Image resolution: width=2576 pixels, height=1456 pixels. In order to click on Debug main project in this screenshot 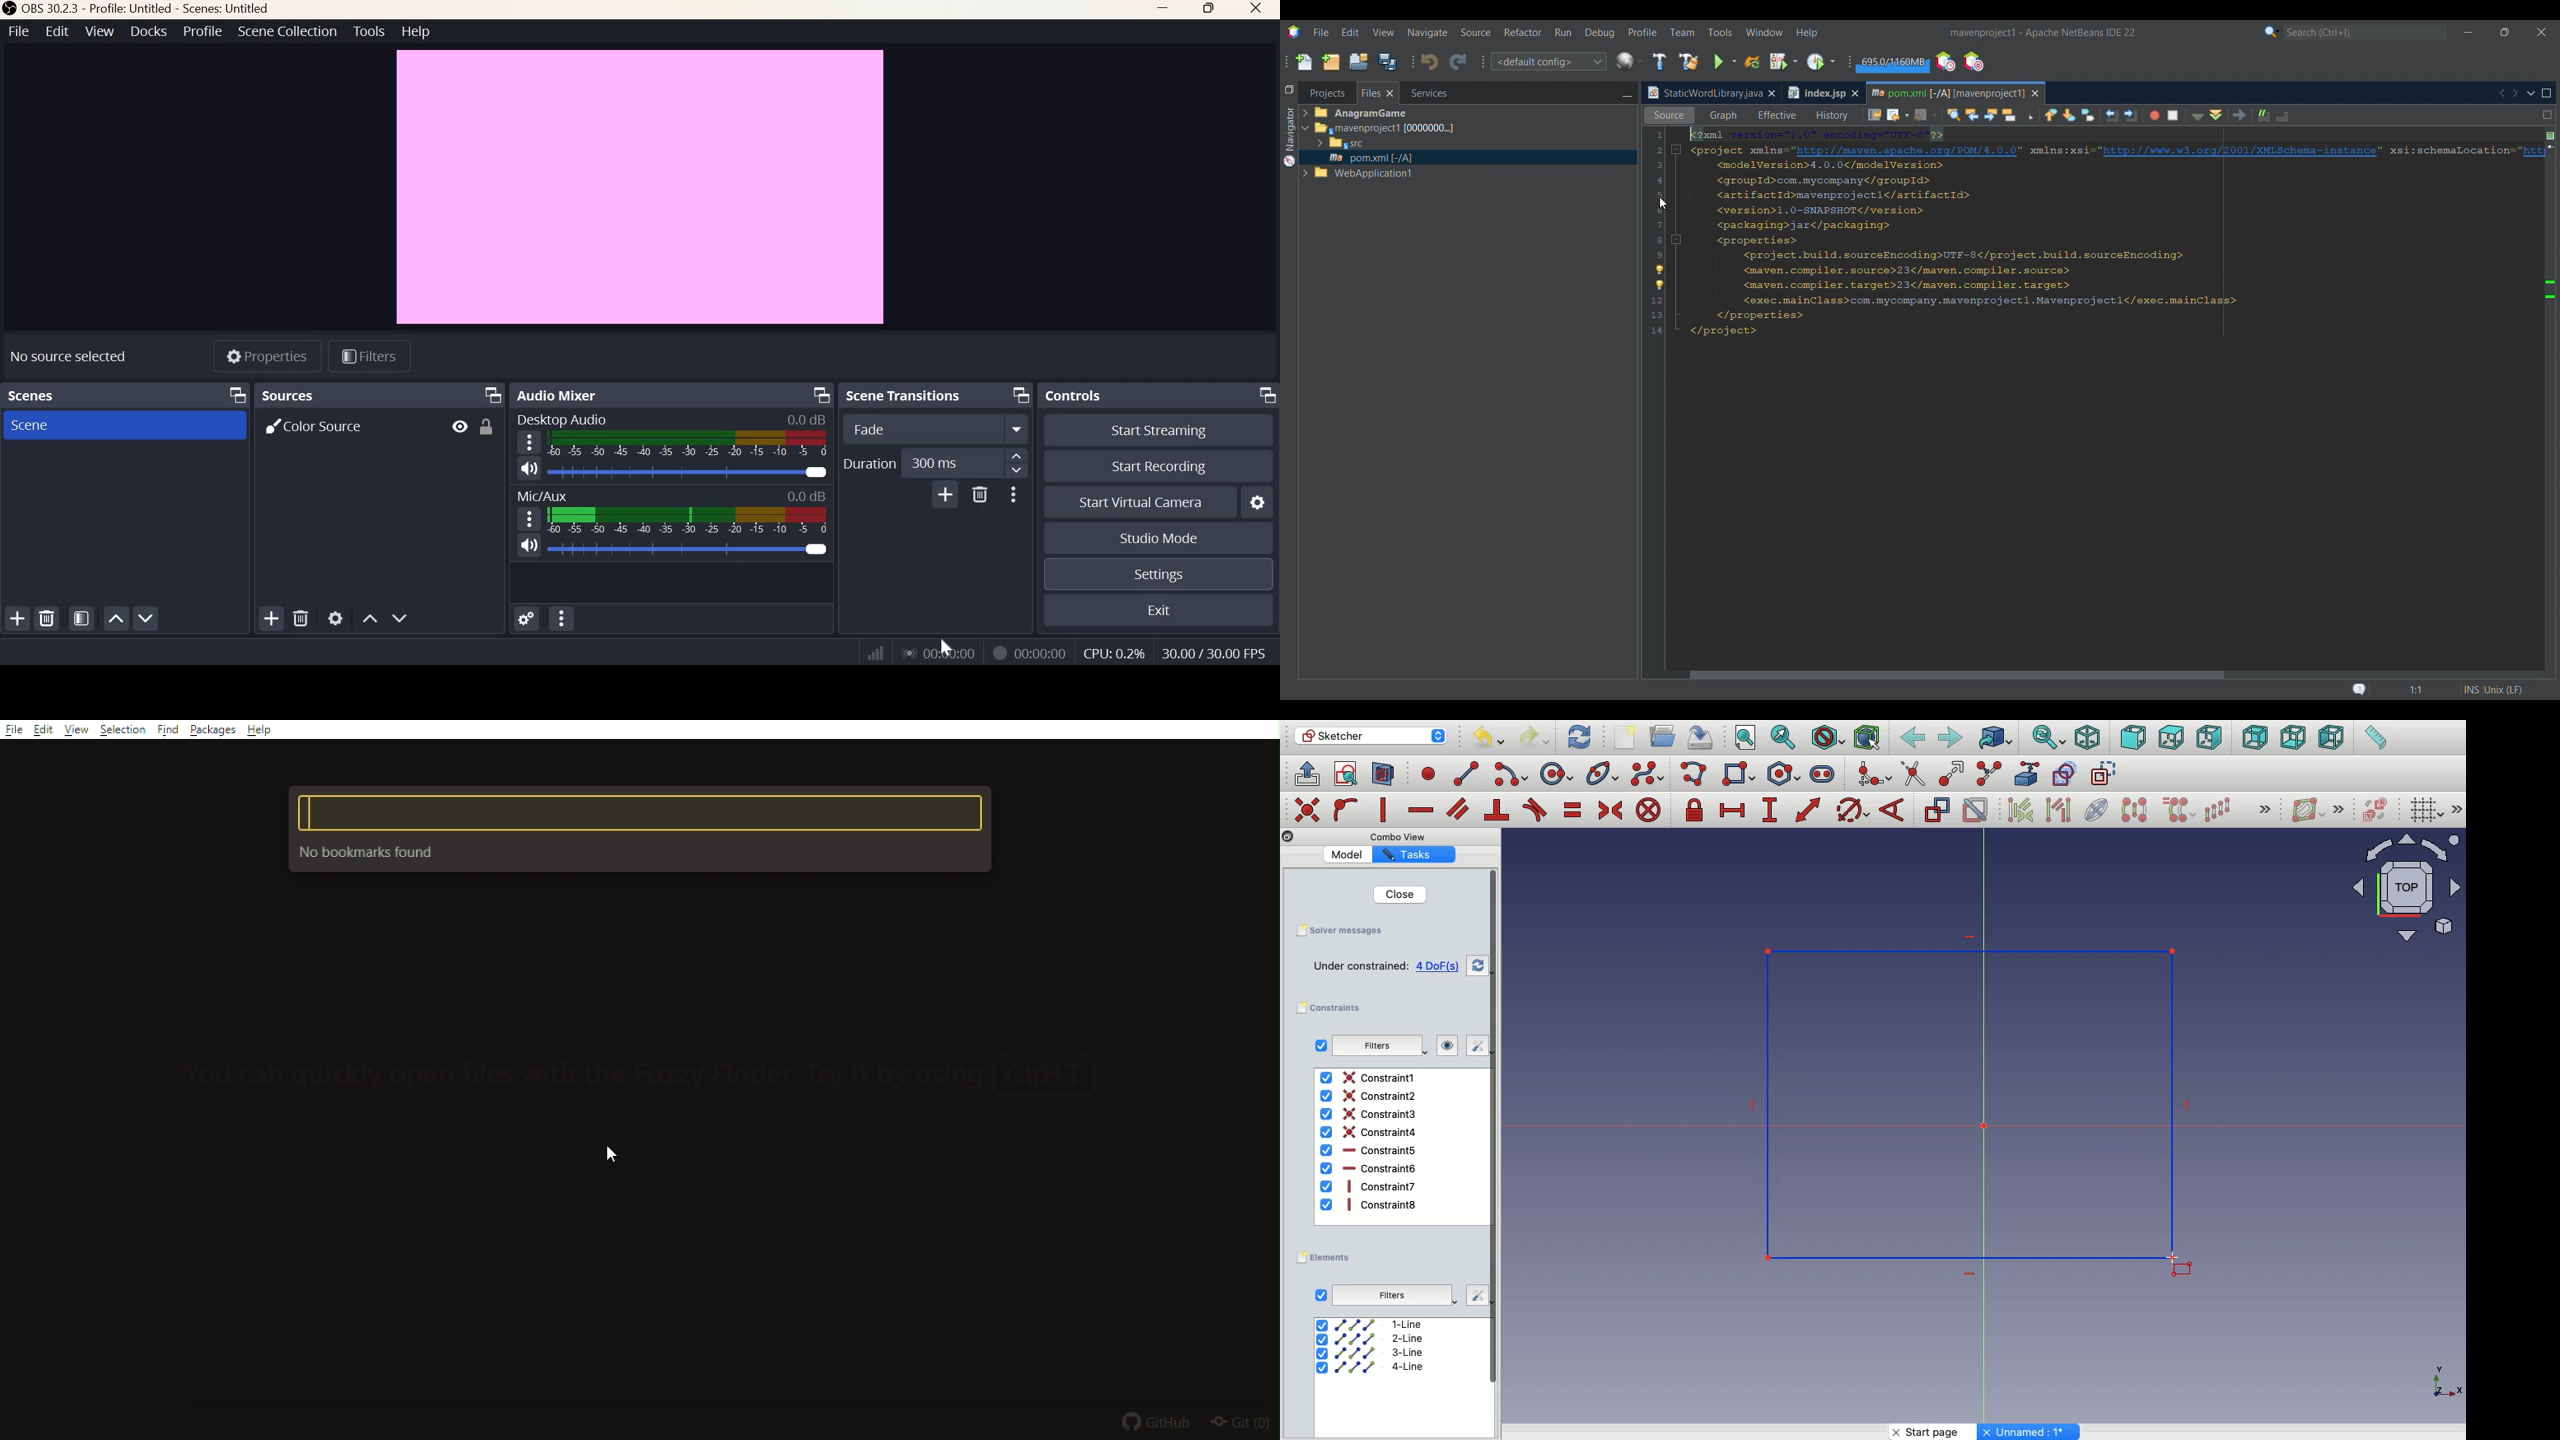, I will do `click(1783, 61)`.